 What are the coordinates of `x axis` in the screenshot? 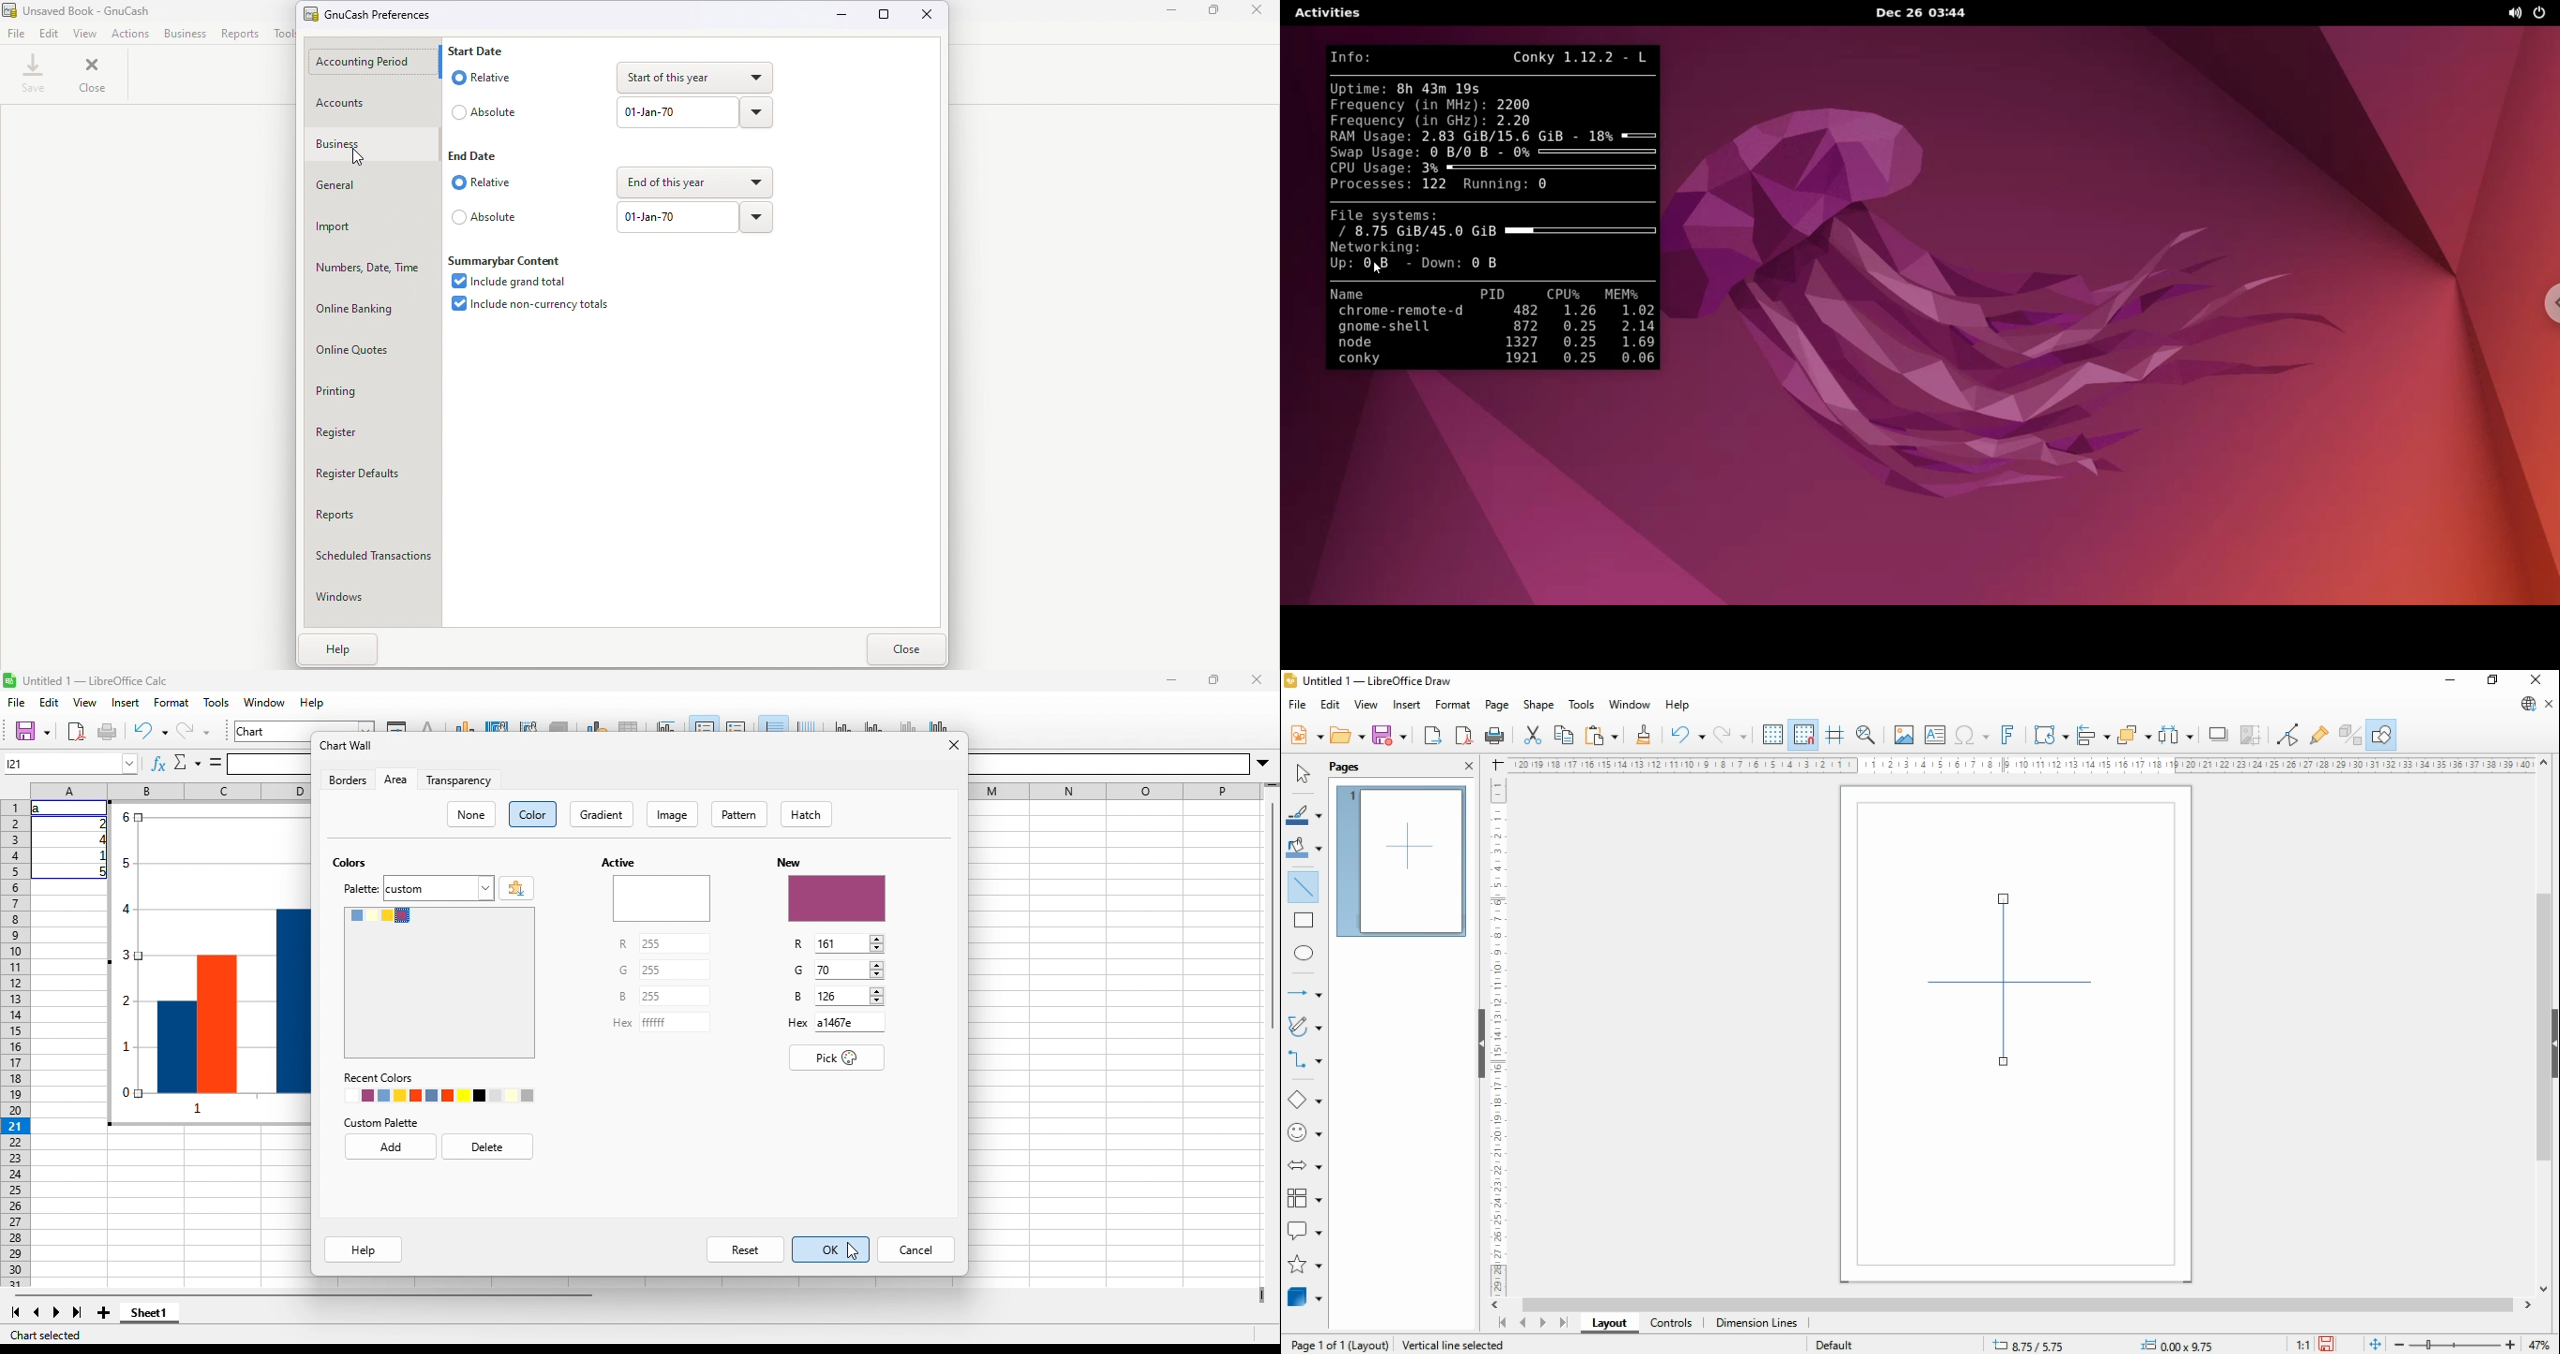 It's located at (844, 724).